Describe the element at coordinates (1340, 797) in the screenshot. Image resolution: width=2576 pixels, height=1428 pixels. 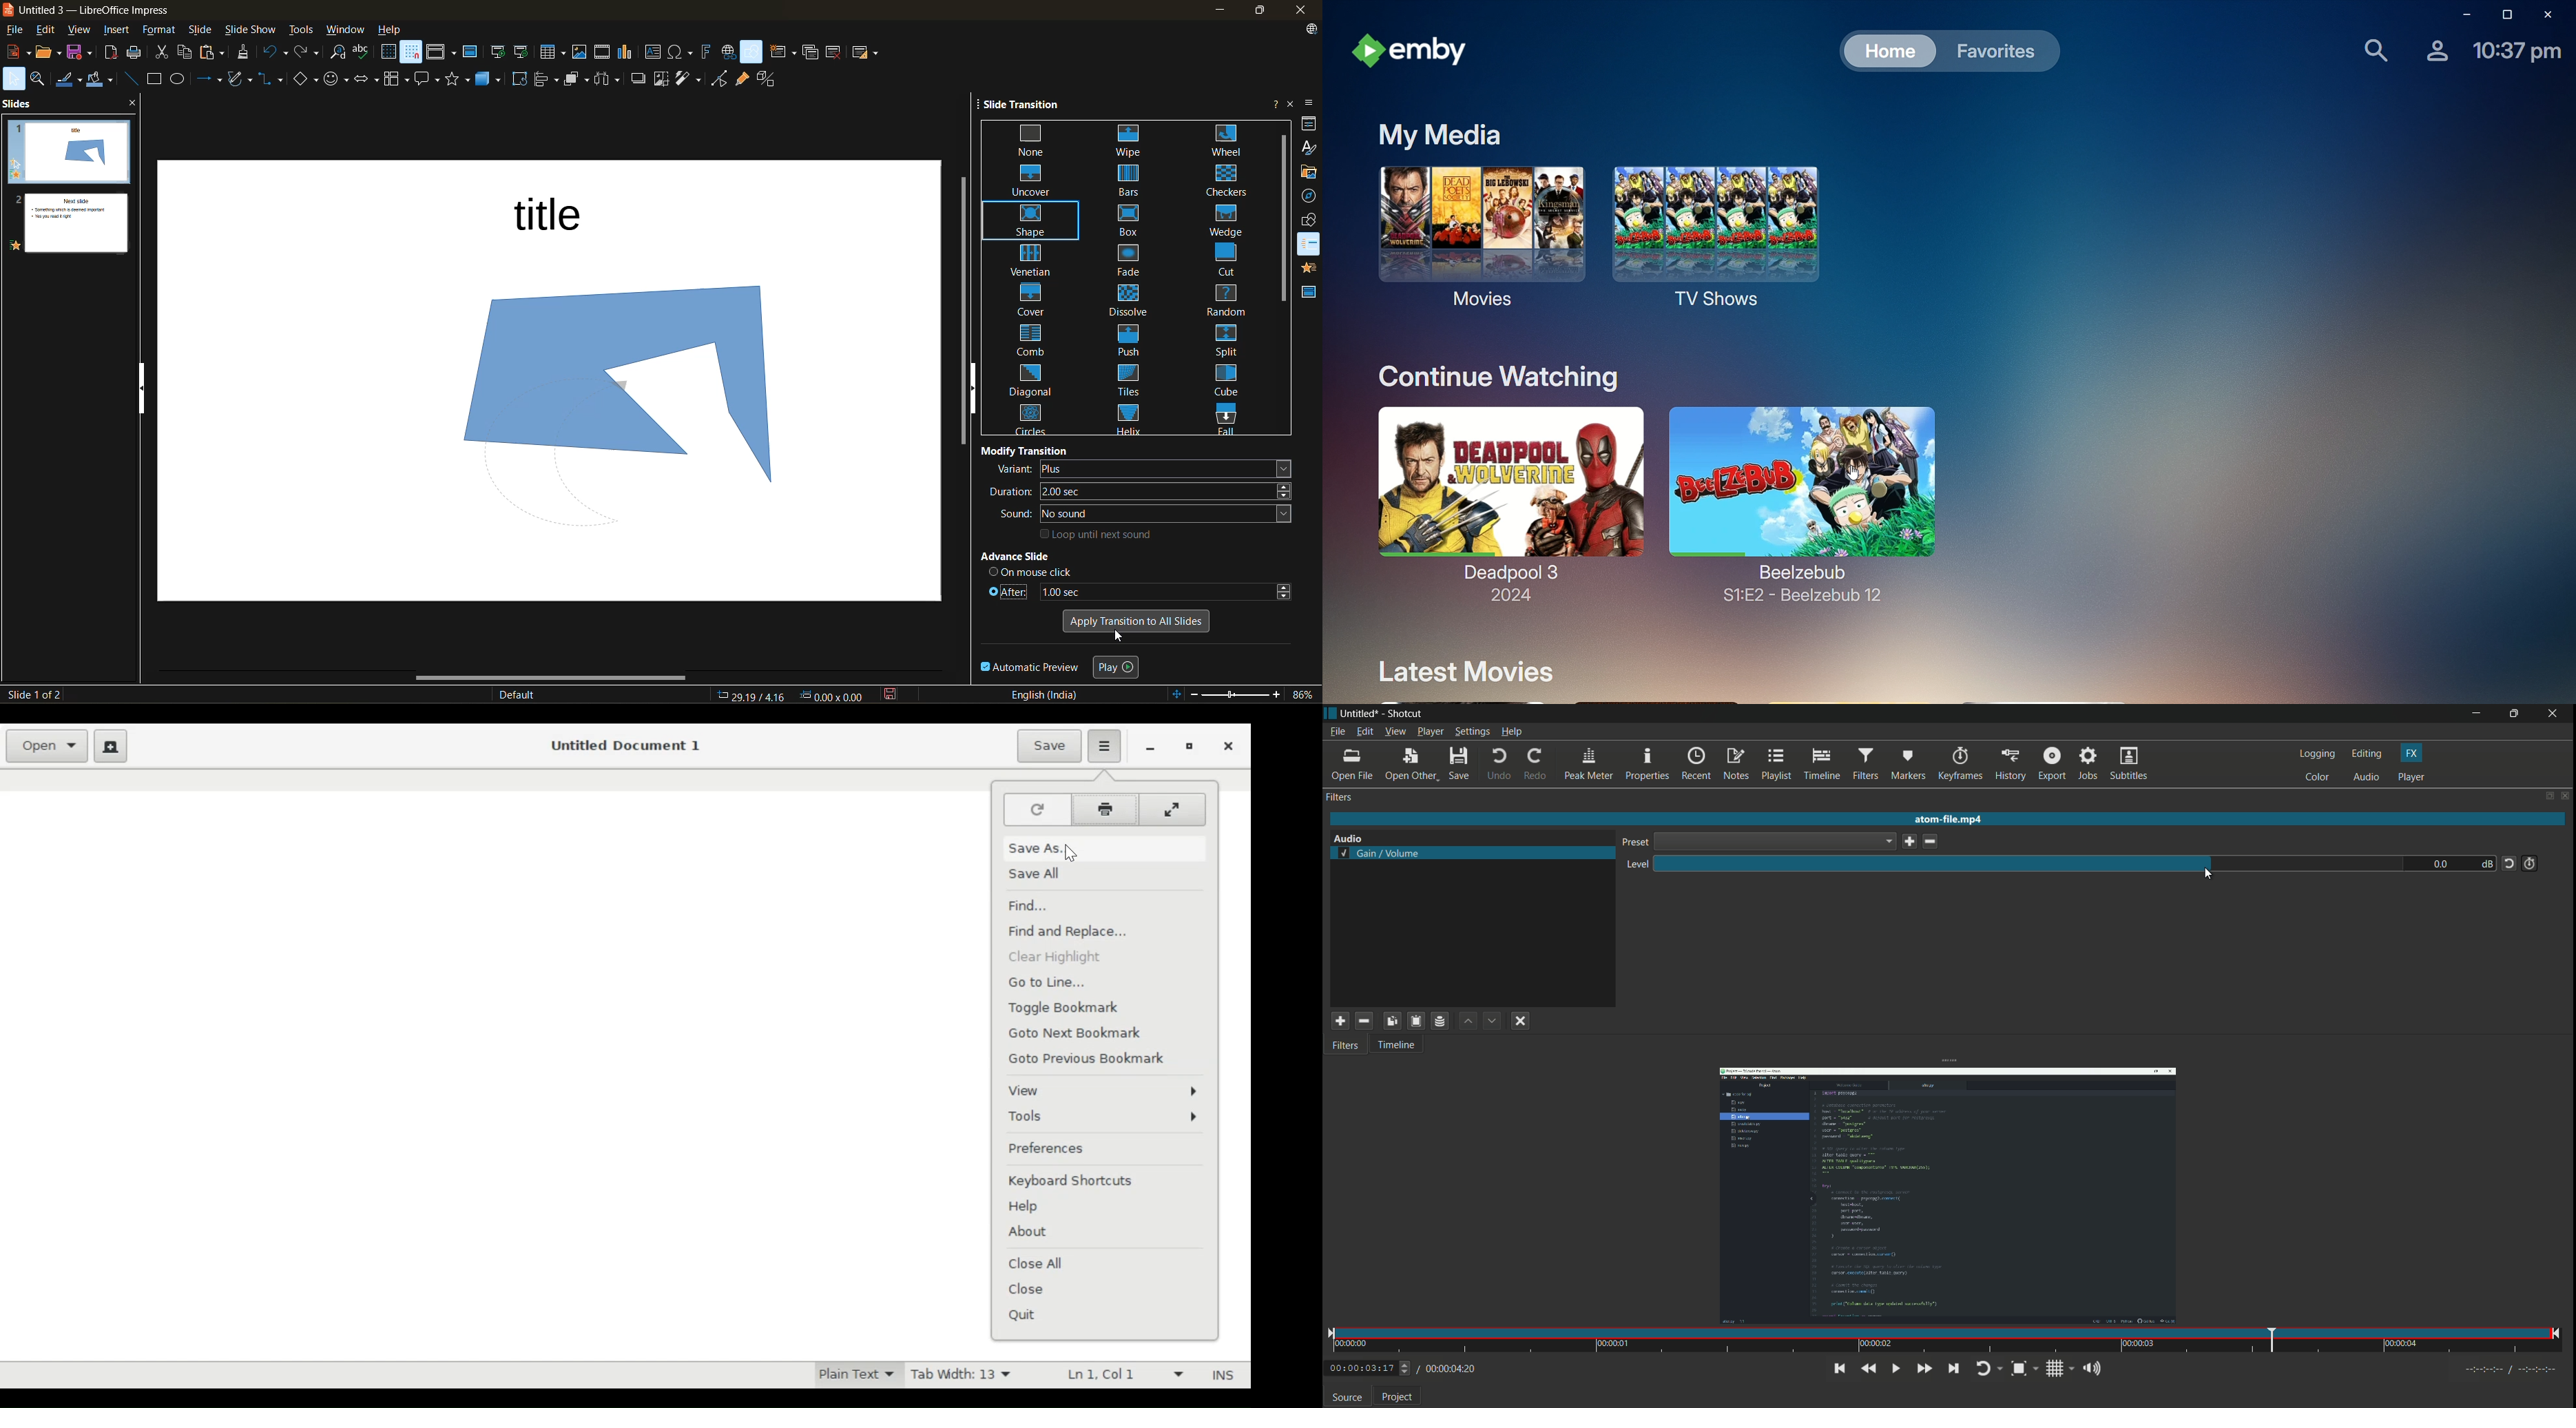
I see `filter` at that location.